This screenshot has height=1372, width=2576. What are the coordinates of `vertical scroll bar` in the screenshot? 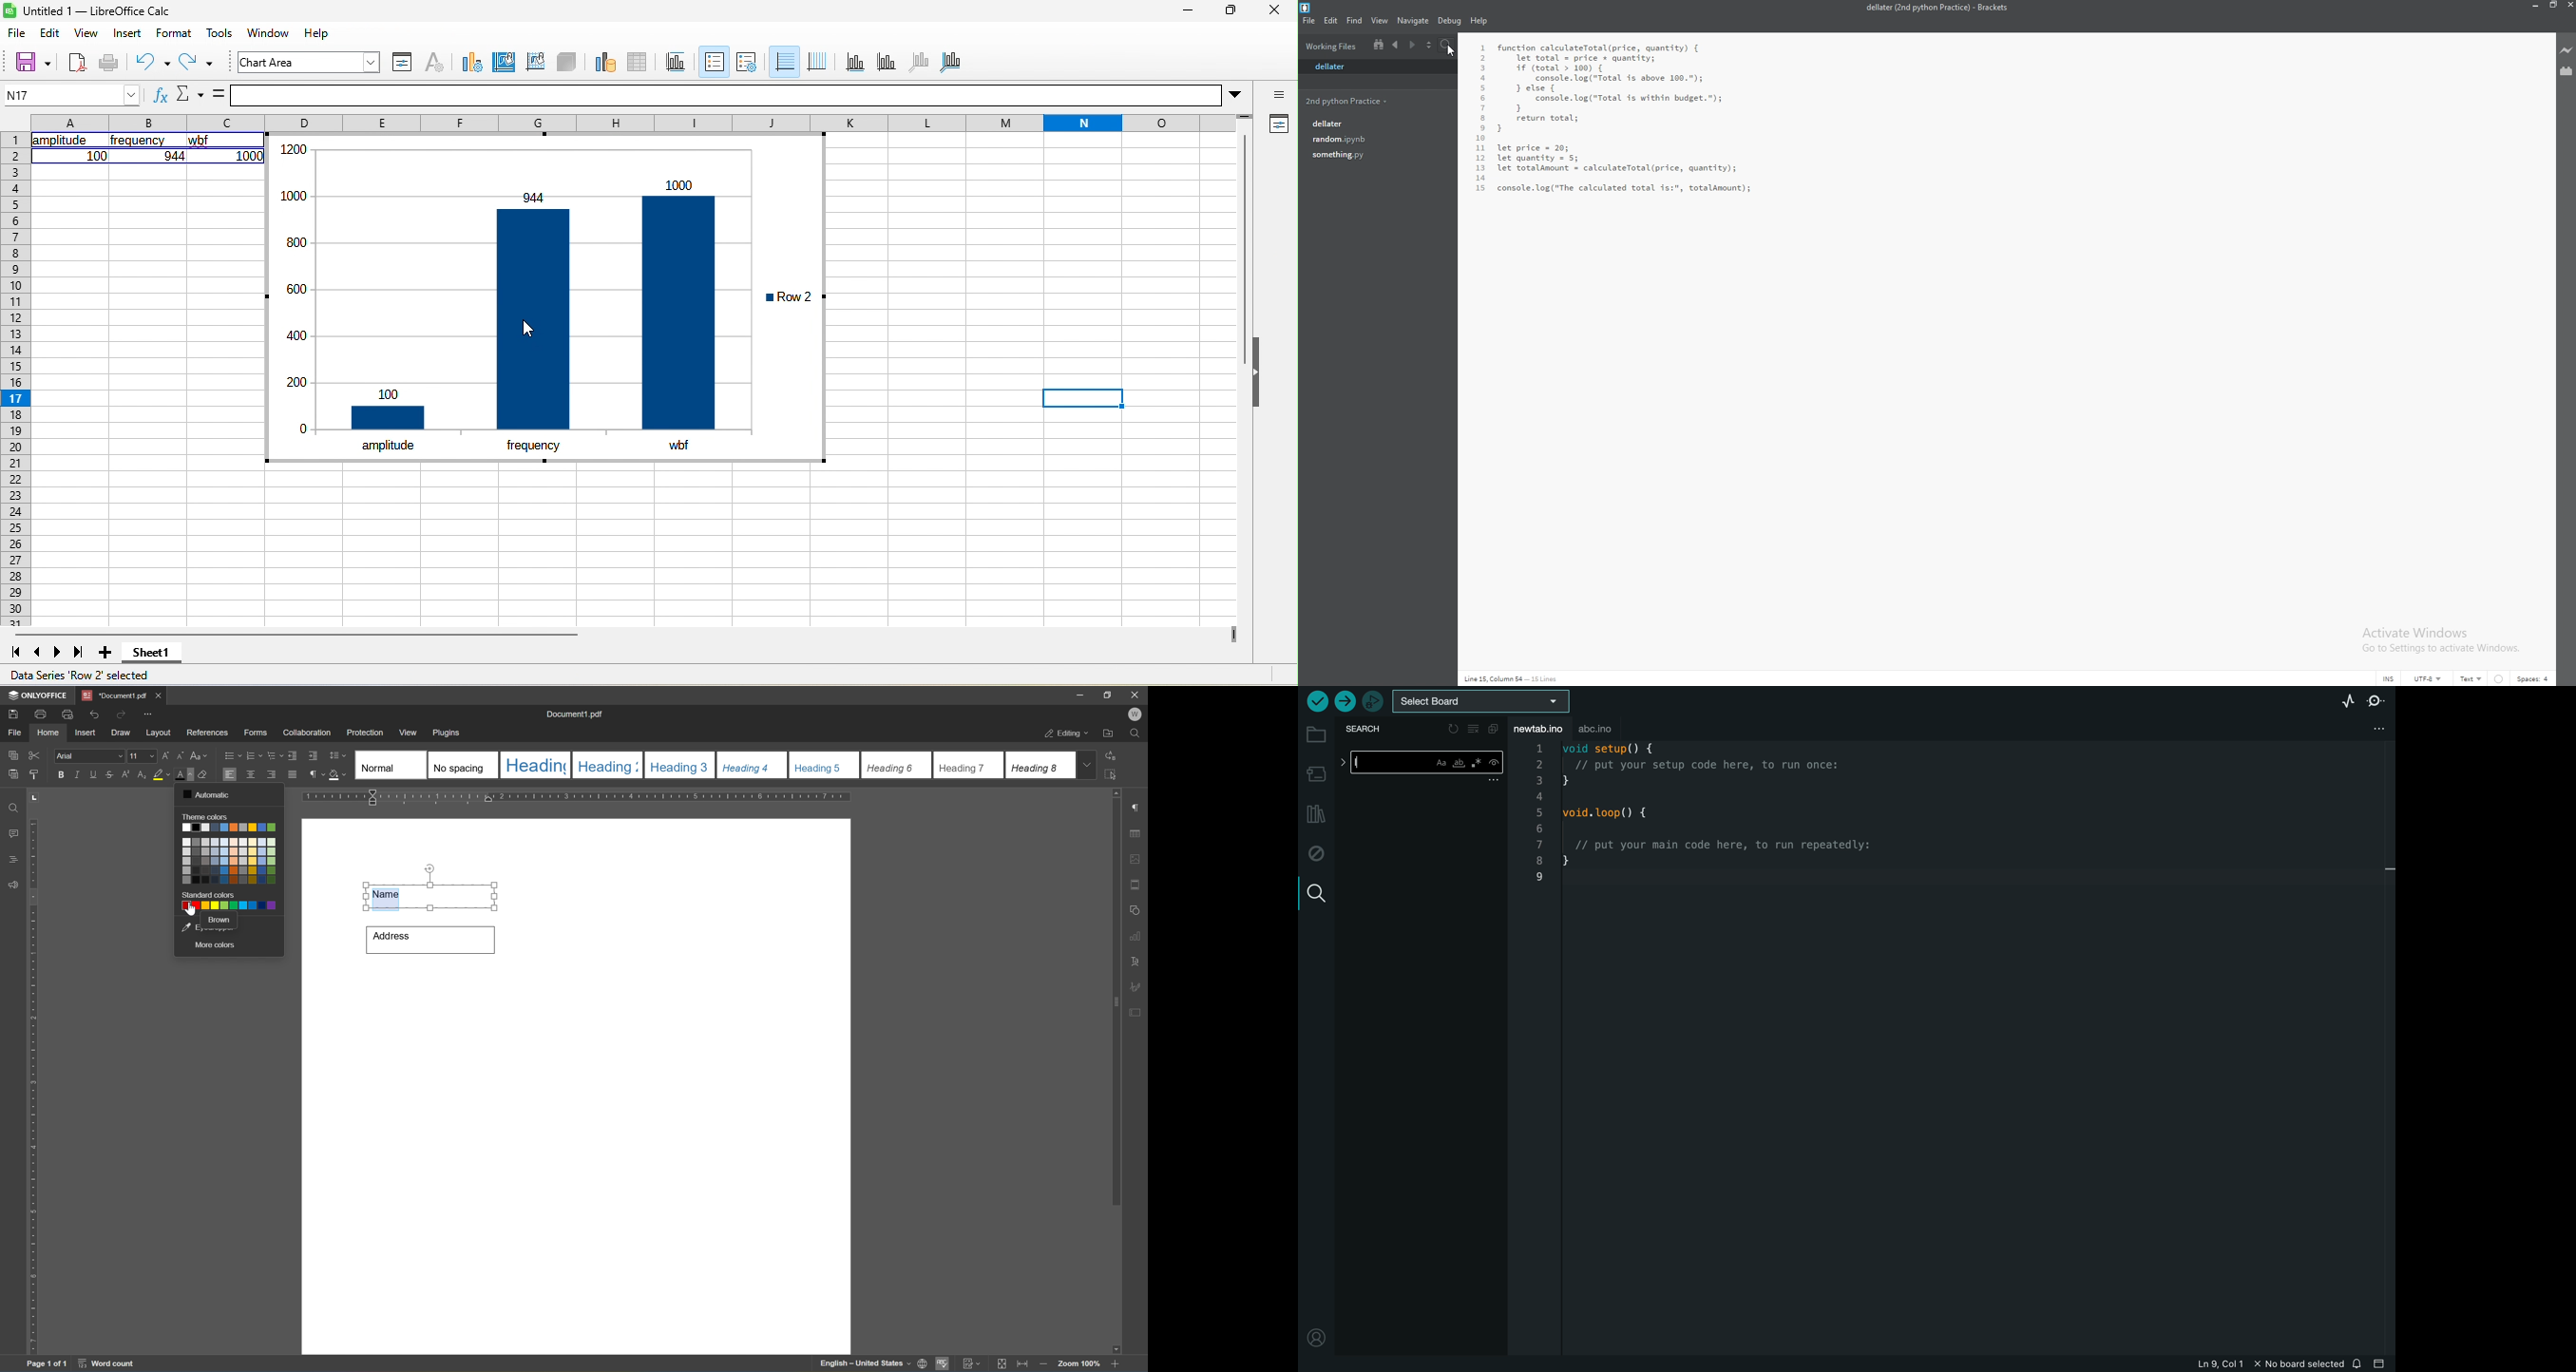 It's located at (1244, 235).